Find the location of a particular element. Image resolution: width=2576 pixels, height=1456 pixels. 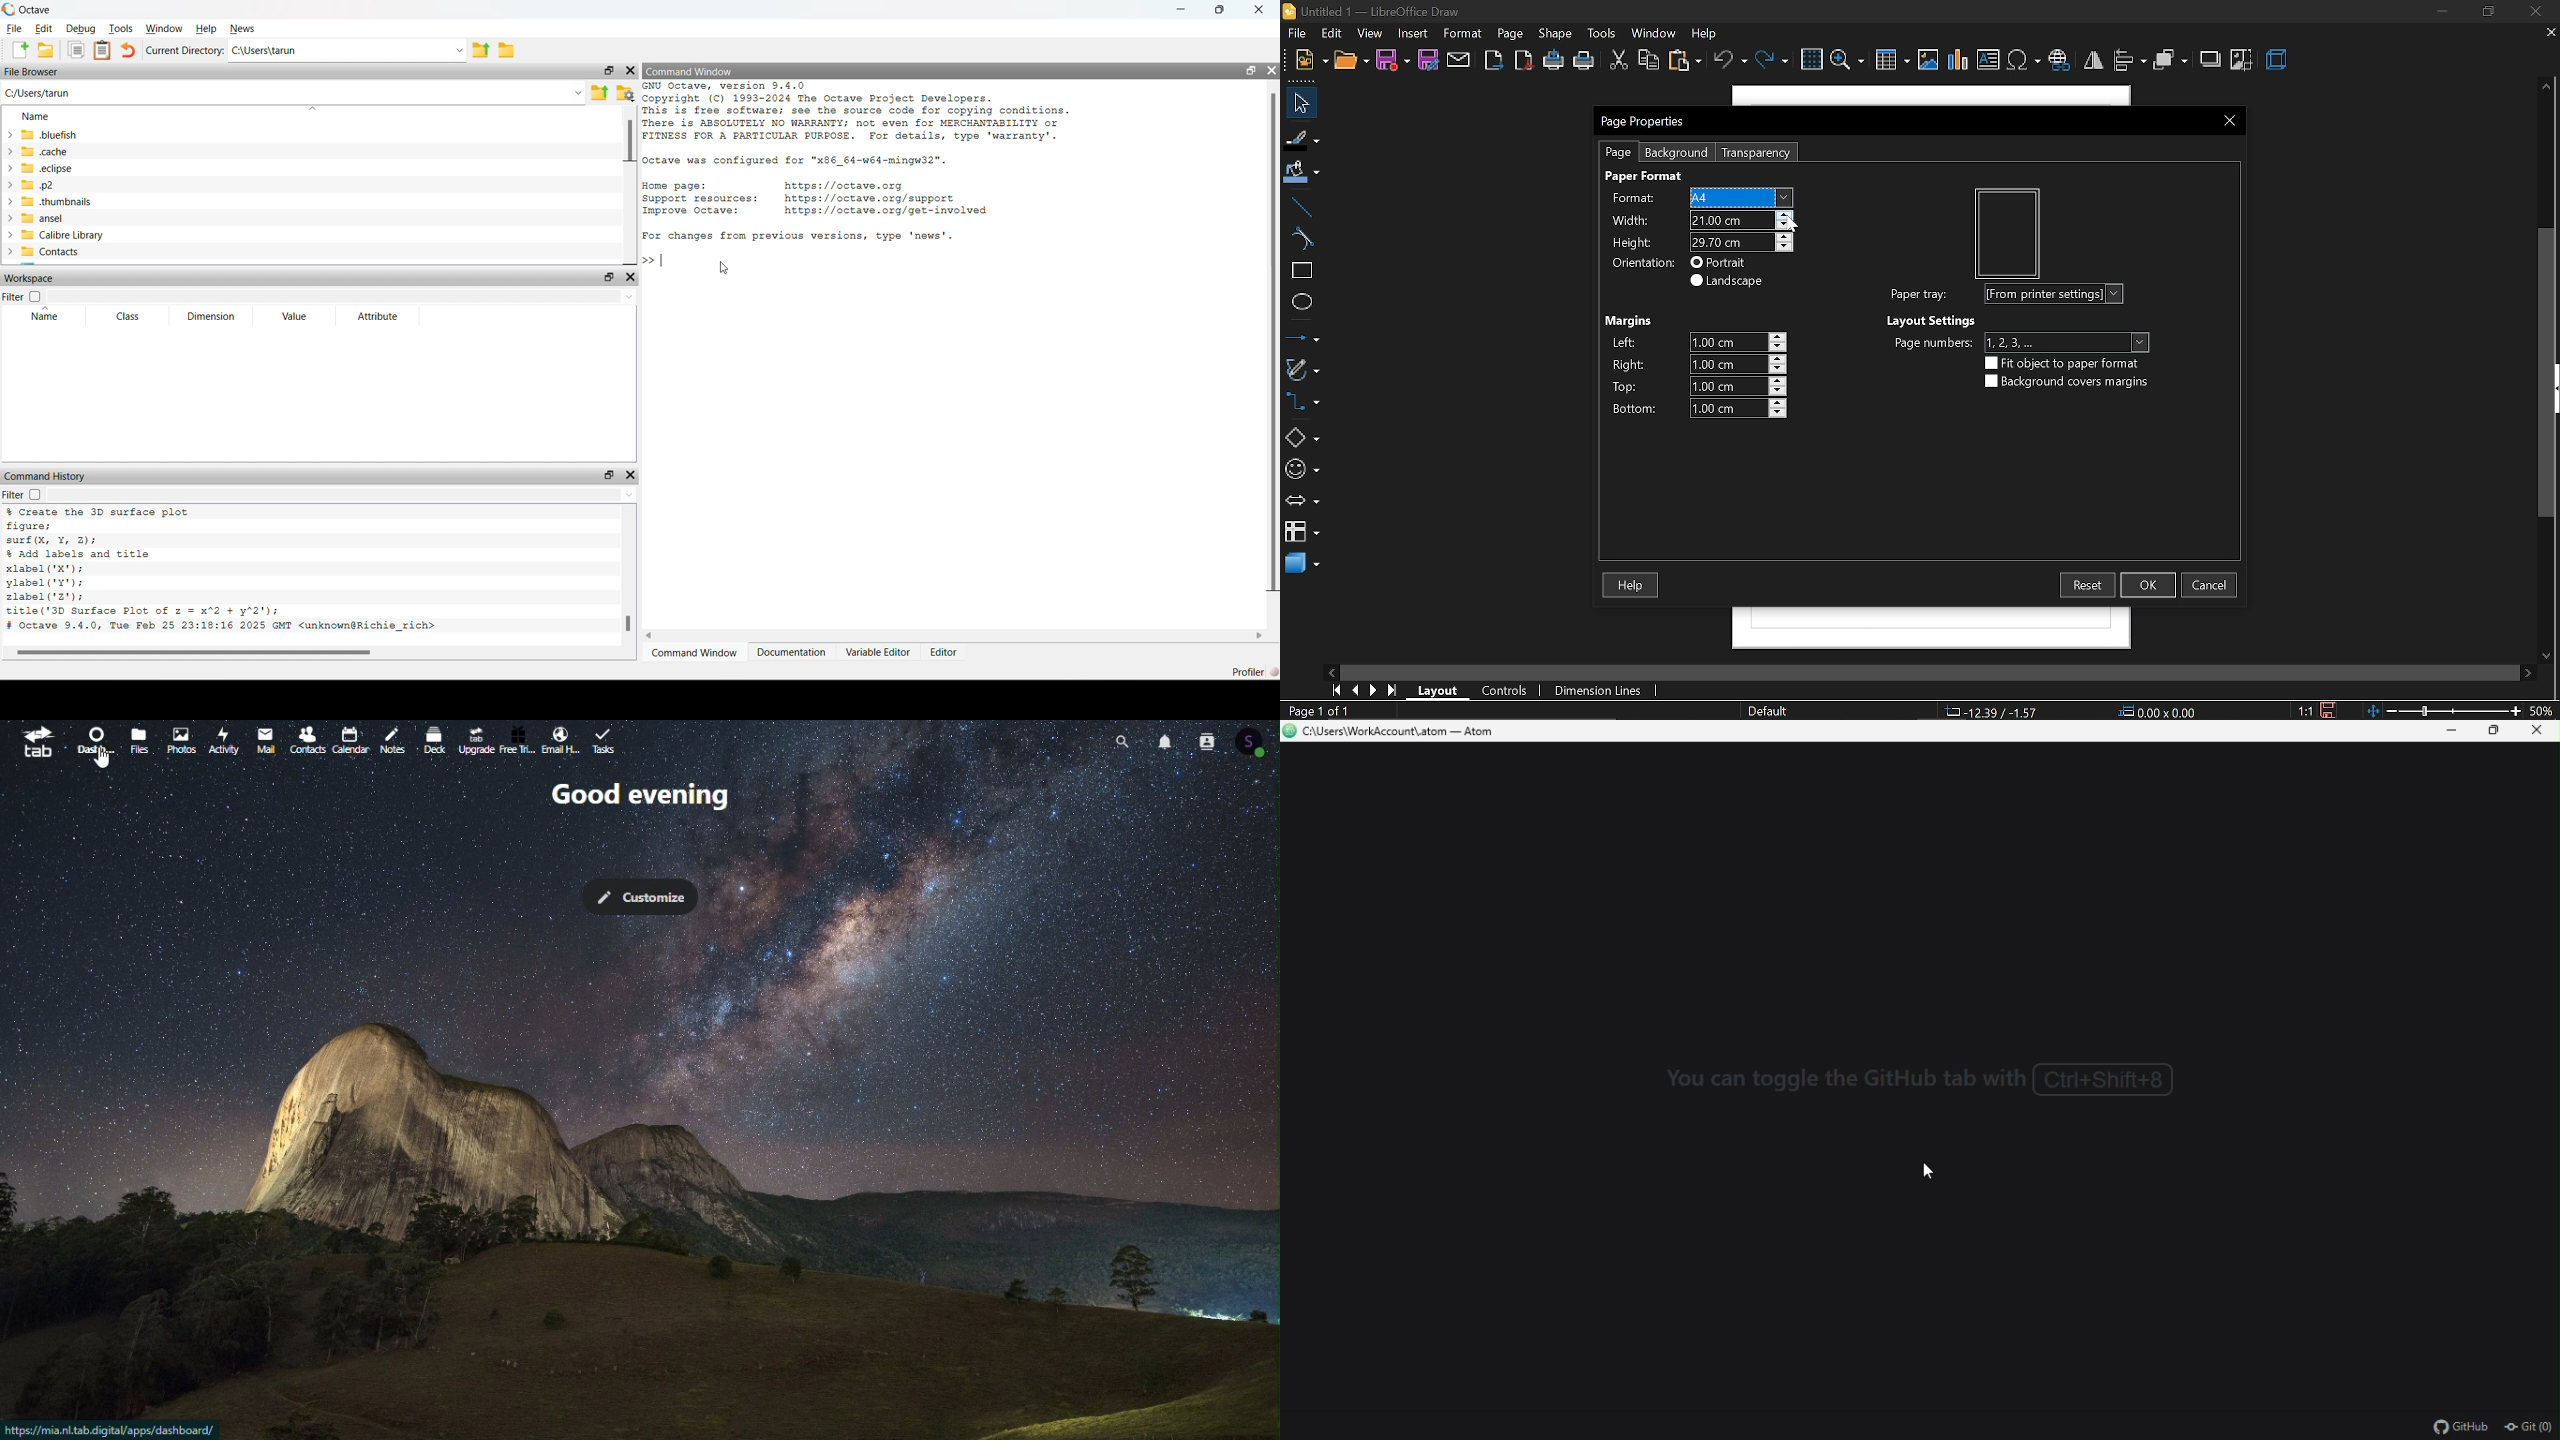

Defaul - page style is located at coordinates (1772, 711).